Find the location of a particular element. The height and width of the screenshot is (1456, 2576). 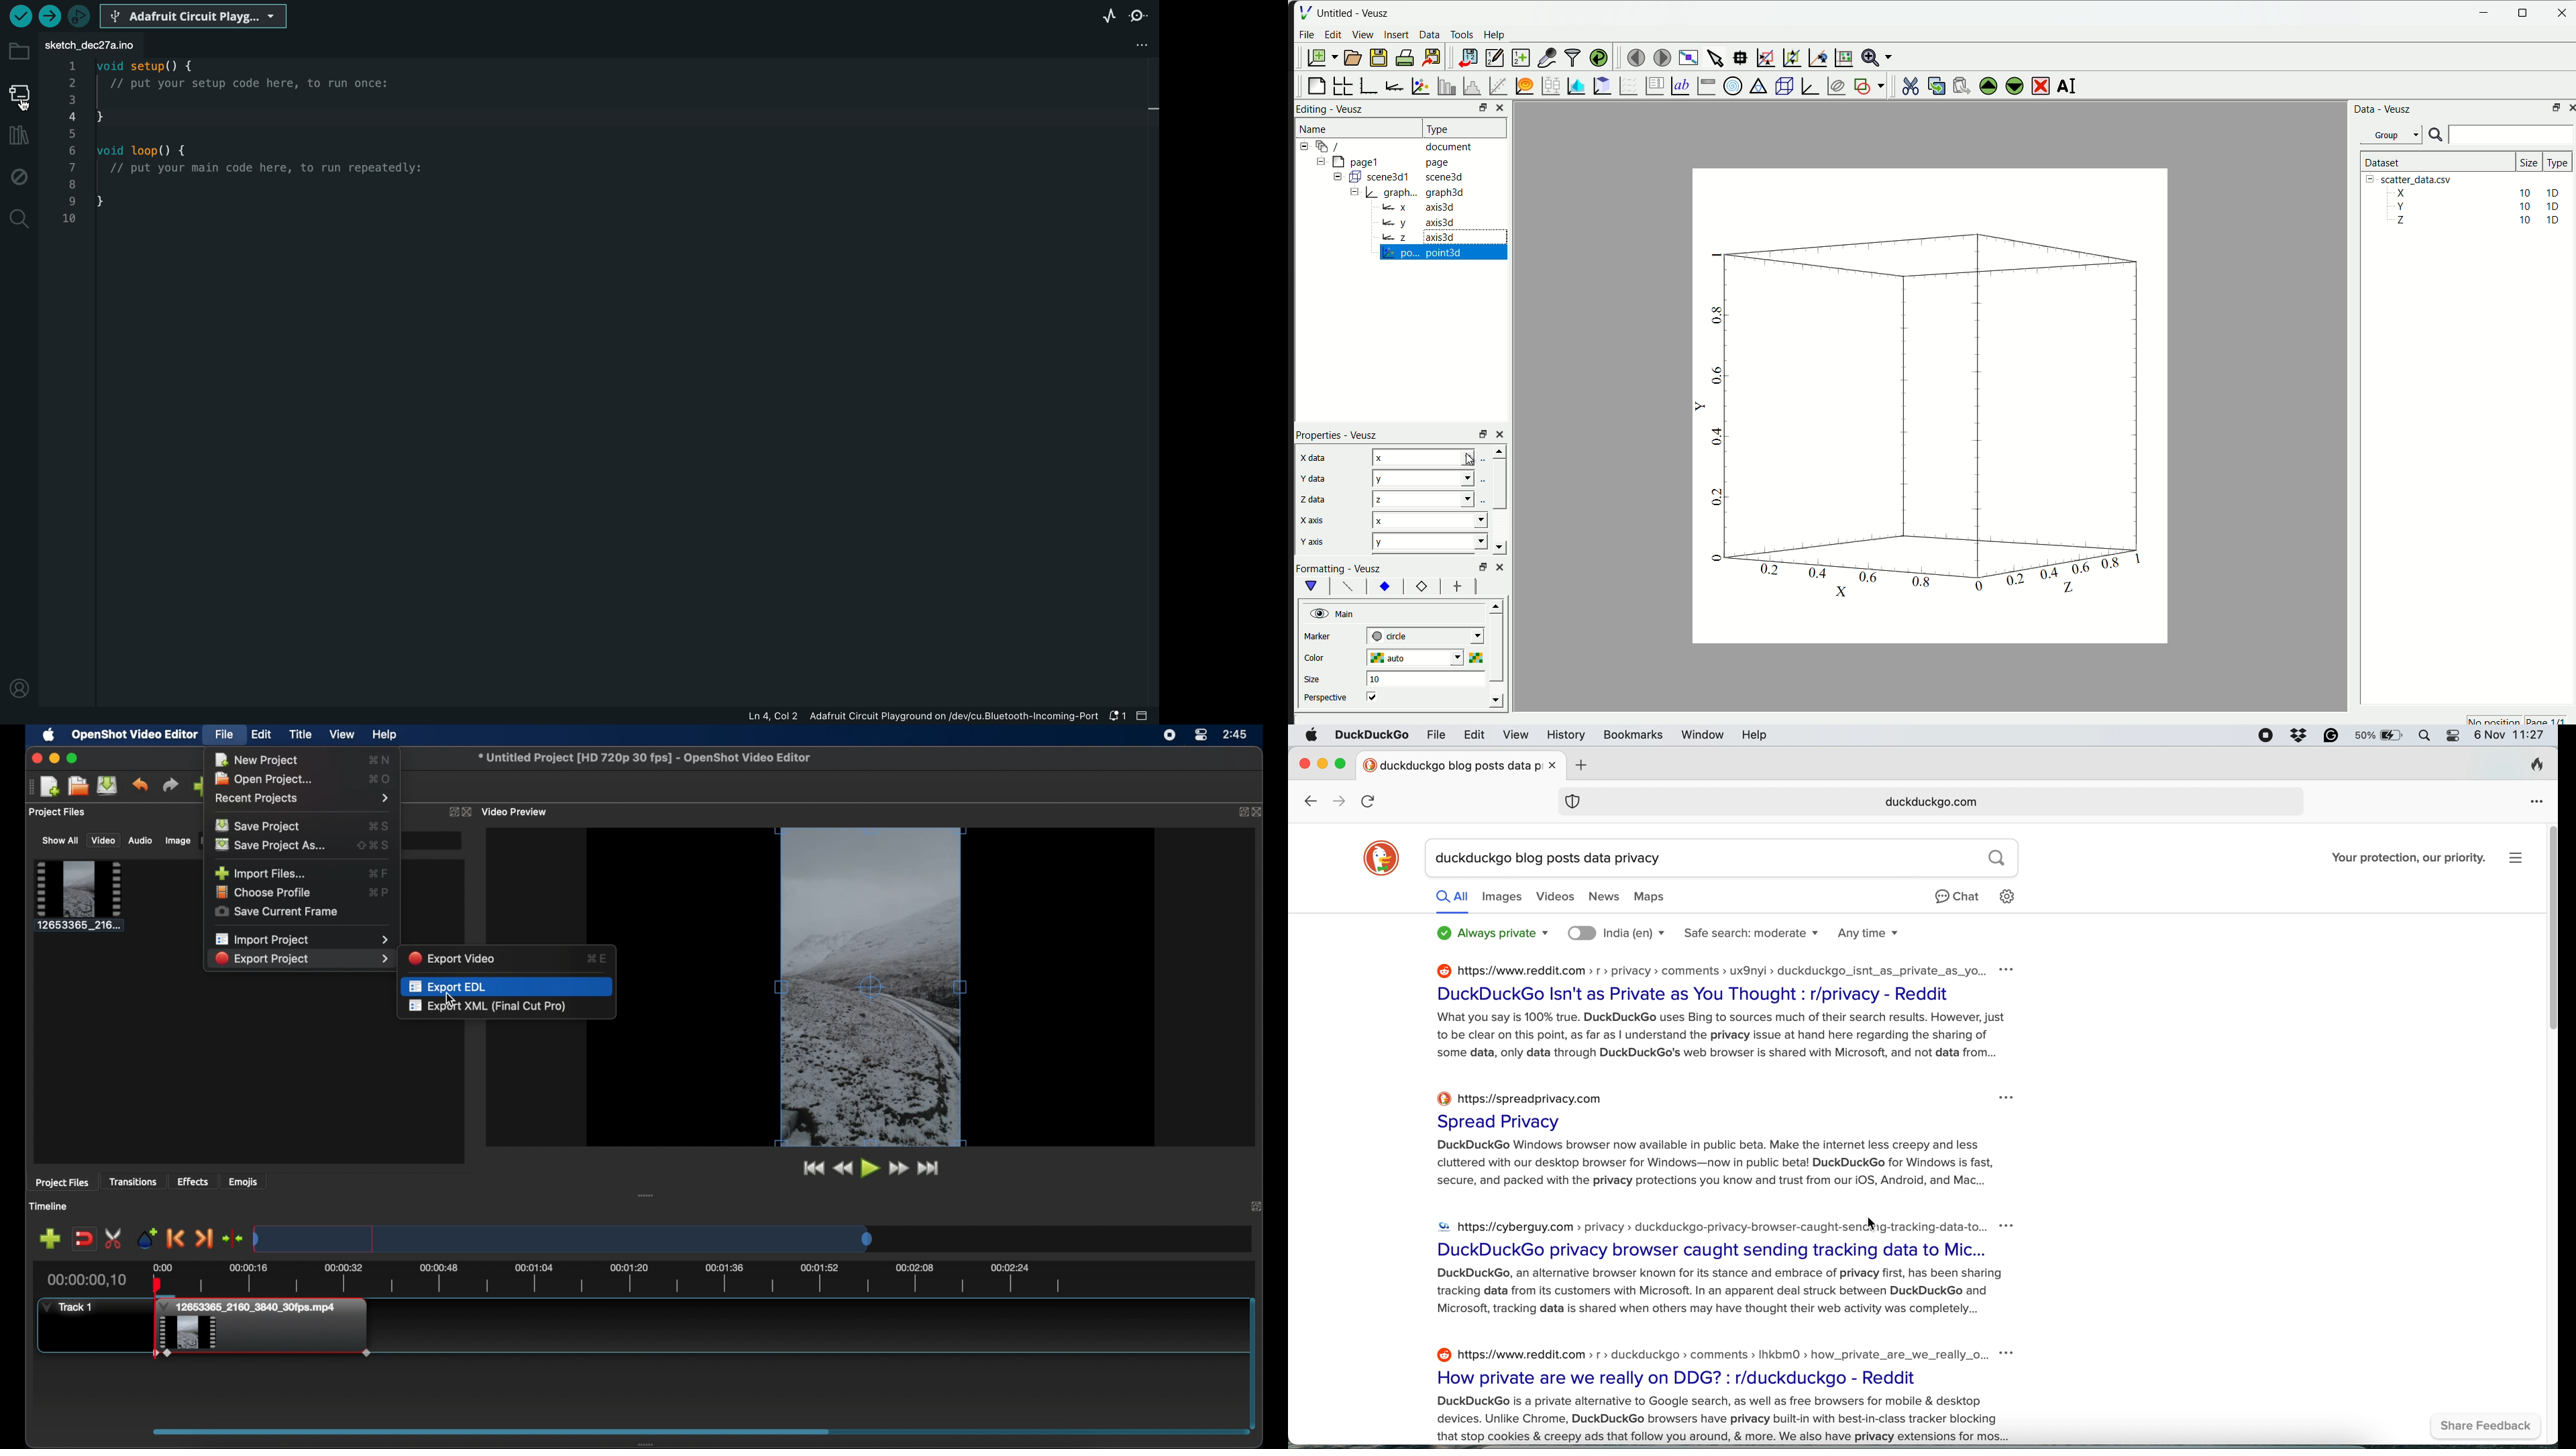

plot points is located at coordinates (1418, 87).